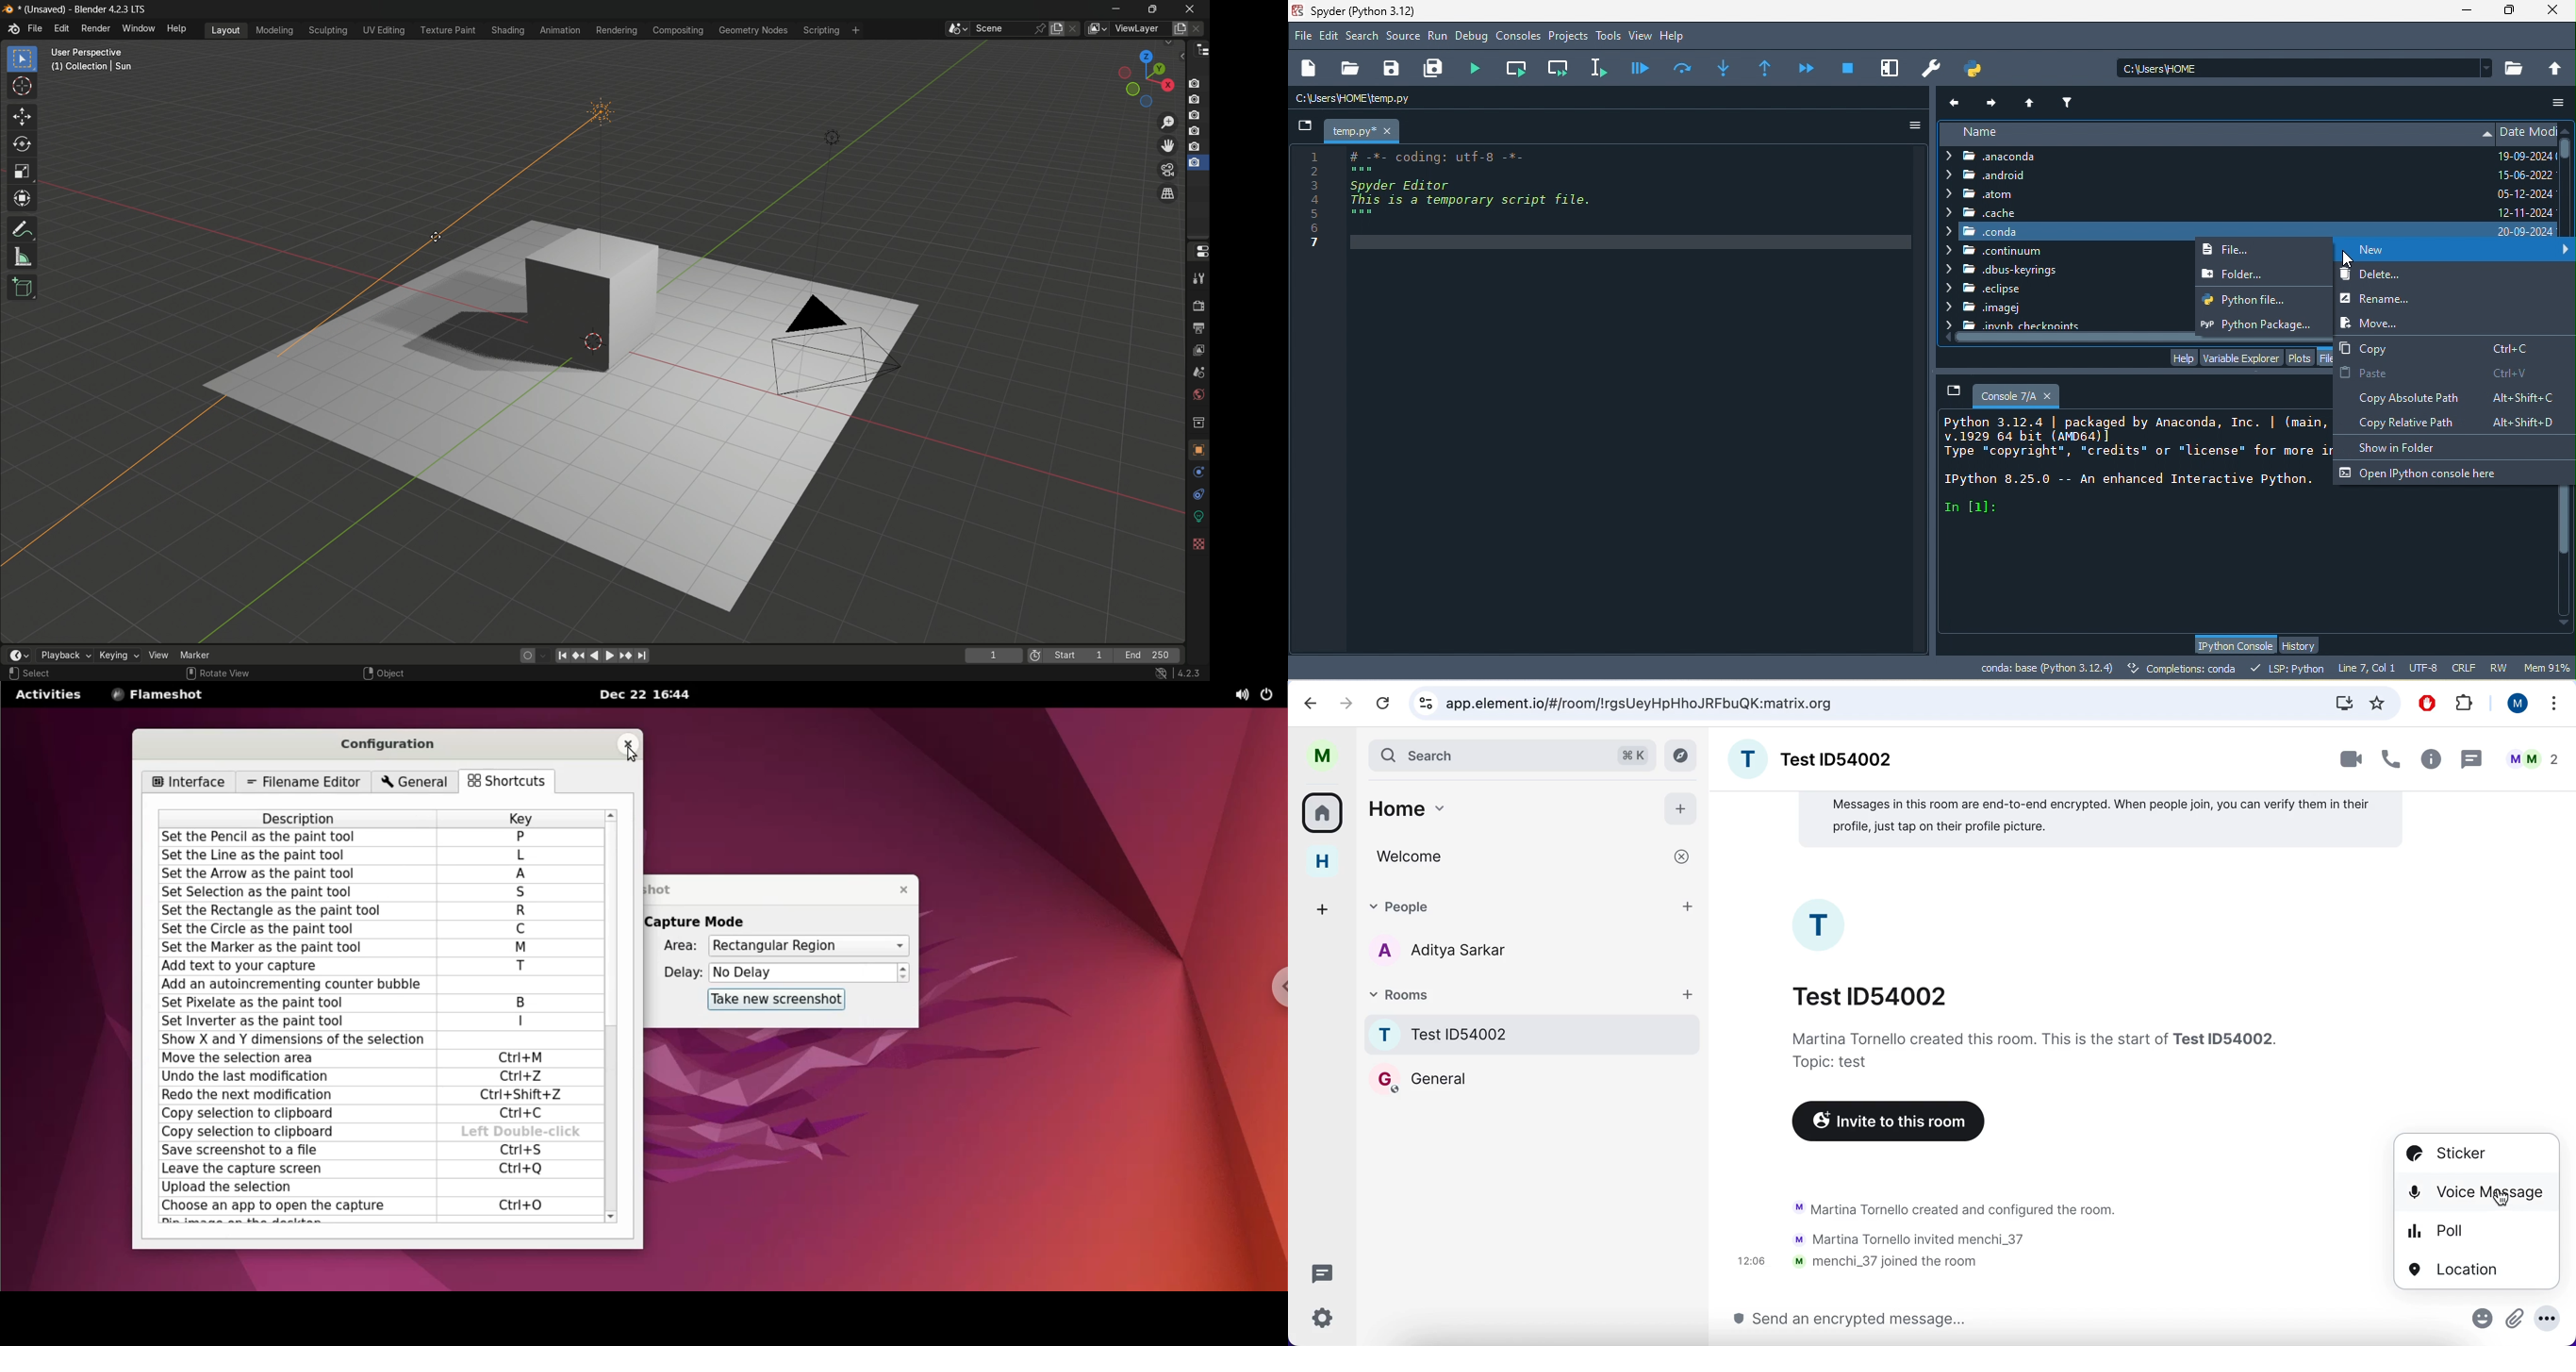 The width and height of the screenshot is (2576, 1372). What do you see at coordinates (1330, 37) in the screenshot?
I see `edit` at bounding box center [1330, 37].